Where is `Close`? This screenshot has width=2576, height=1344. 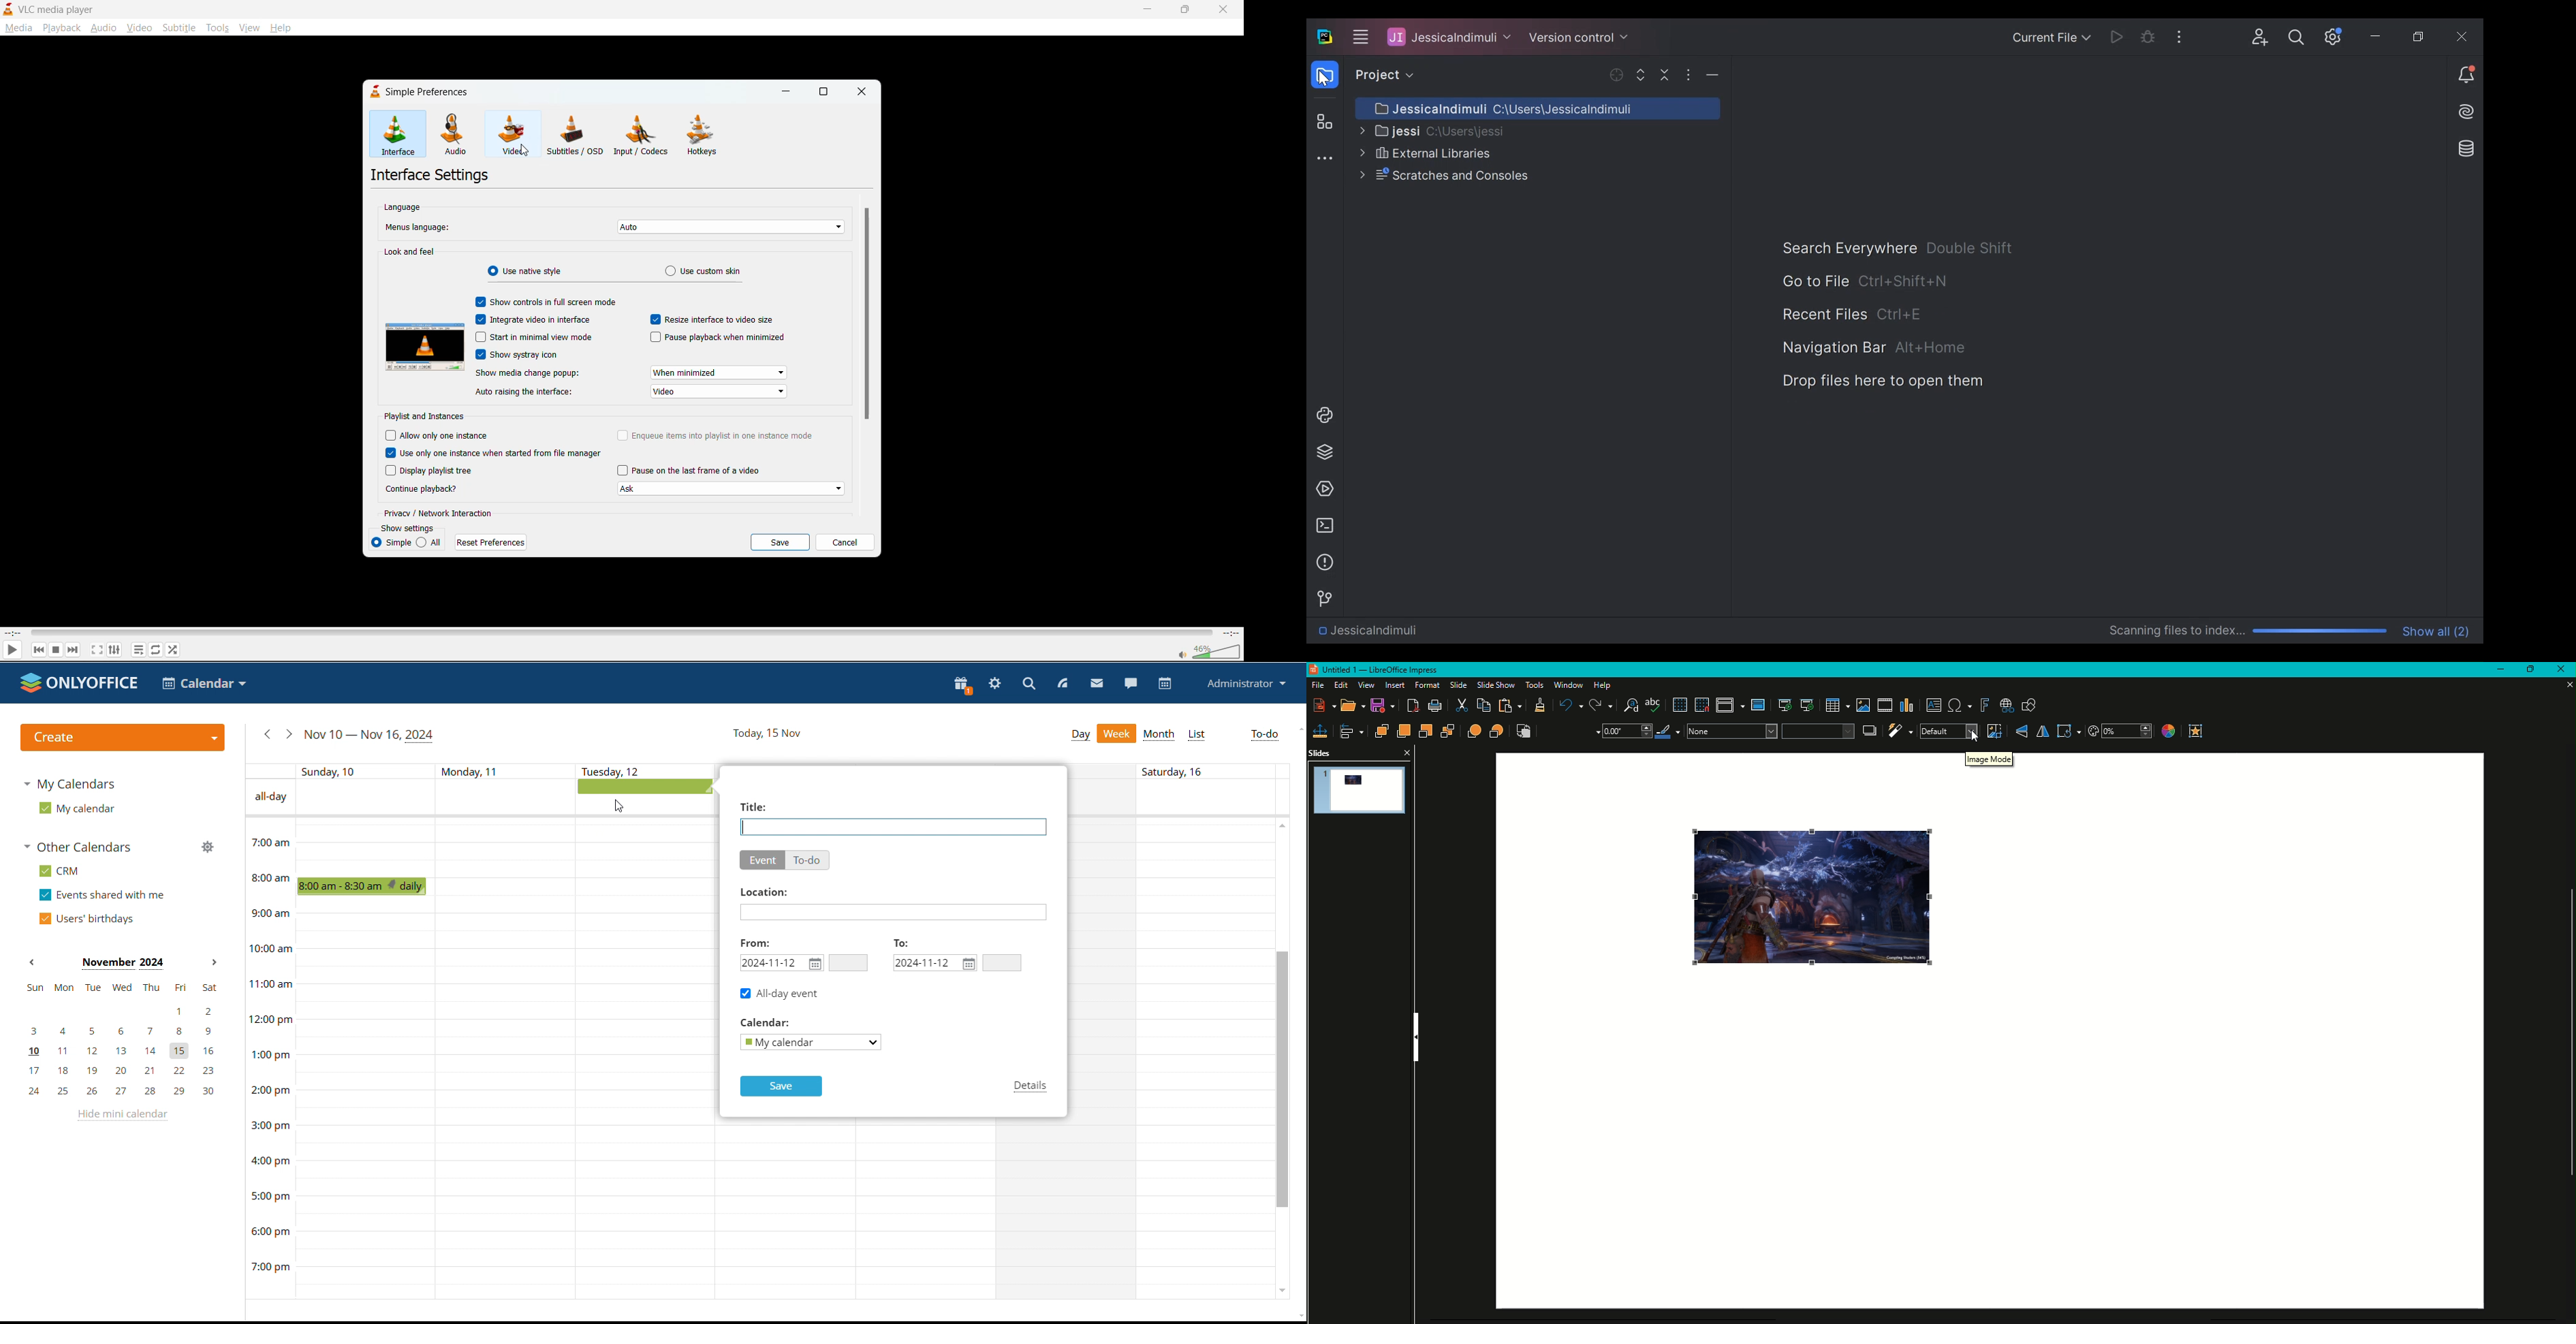
Close is located at coordinates (2462, 36).